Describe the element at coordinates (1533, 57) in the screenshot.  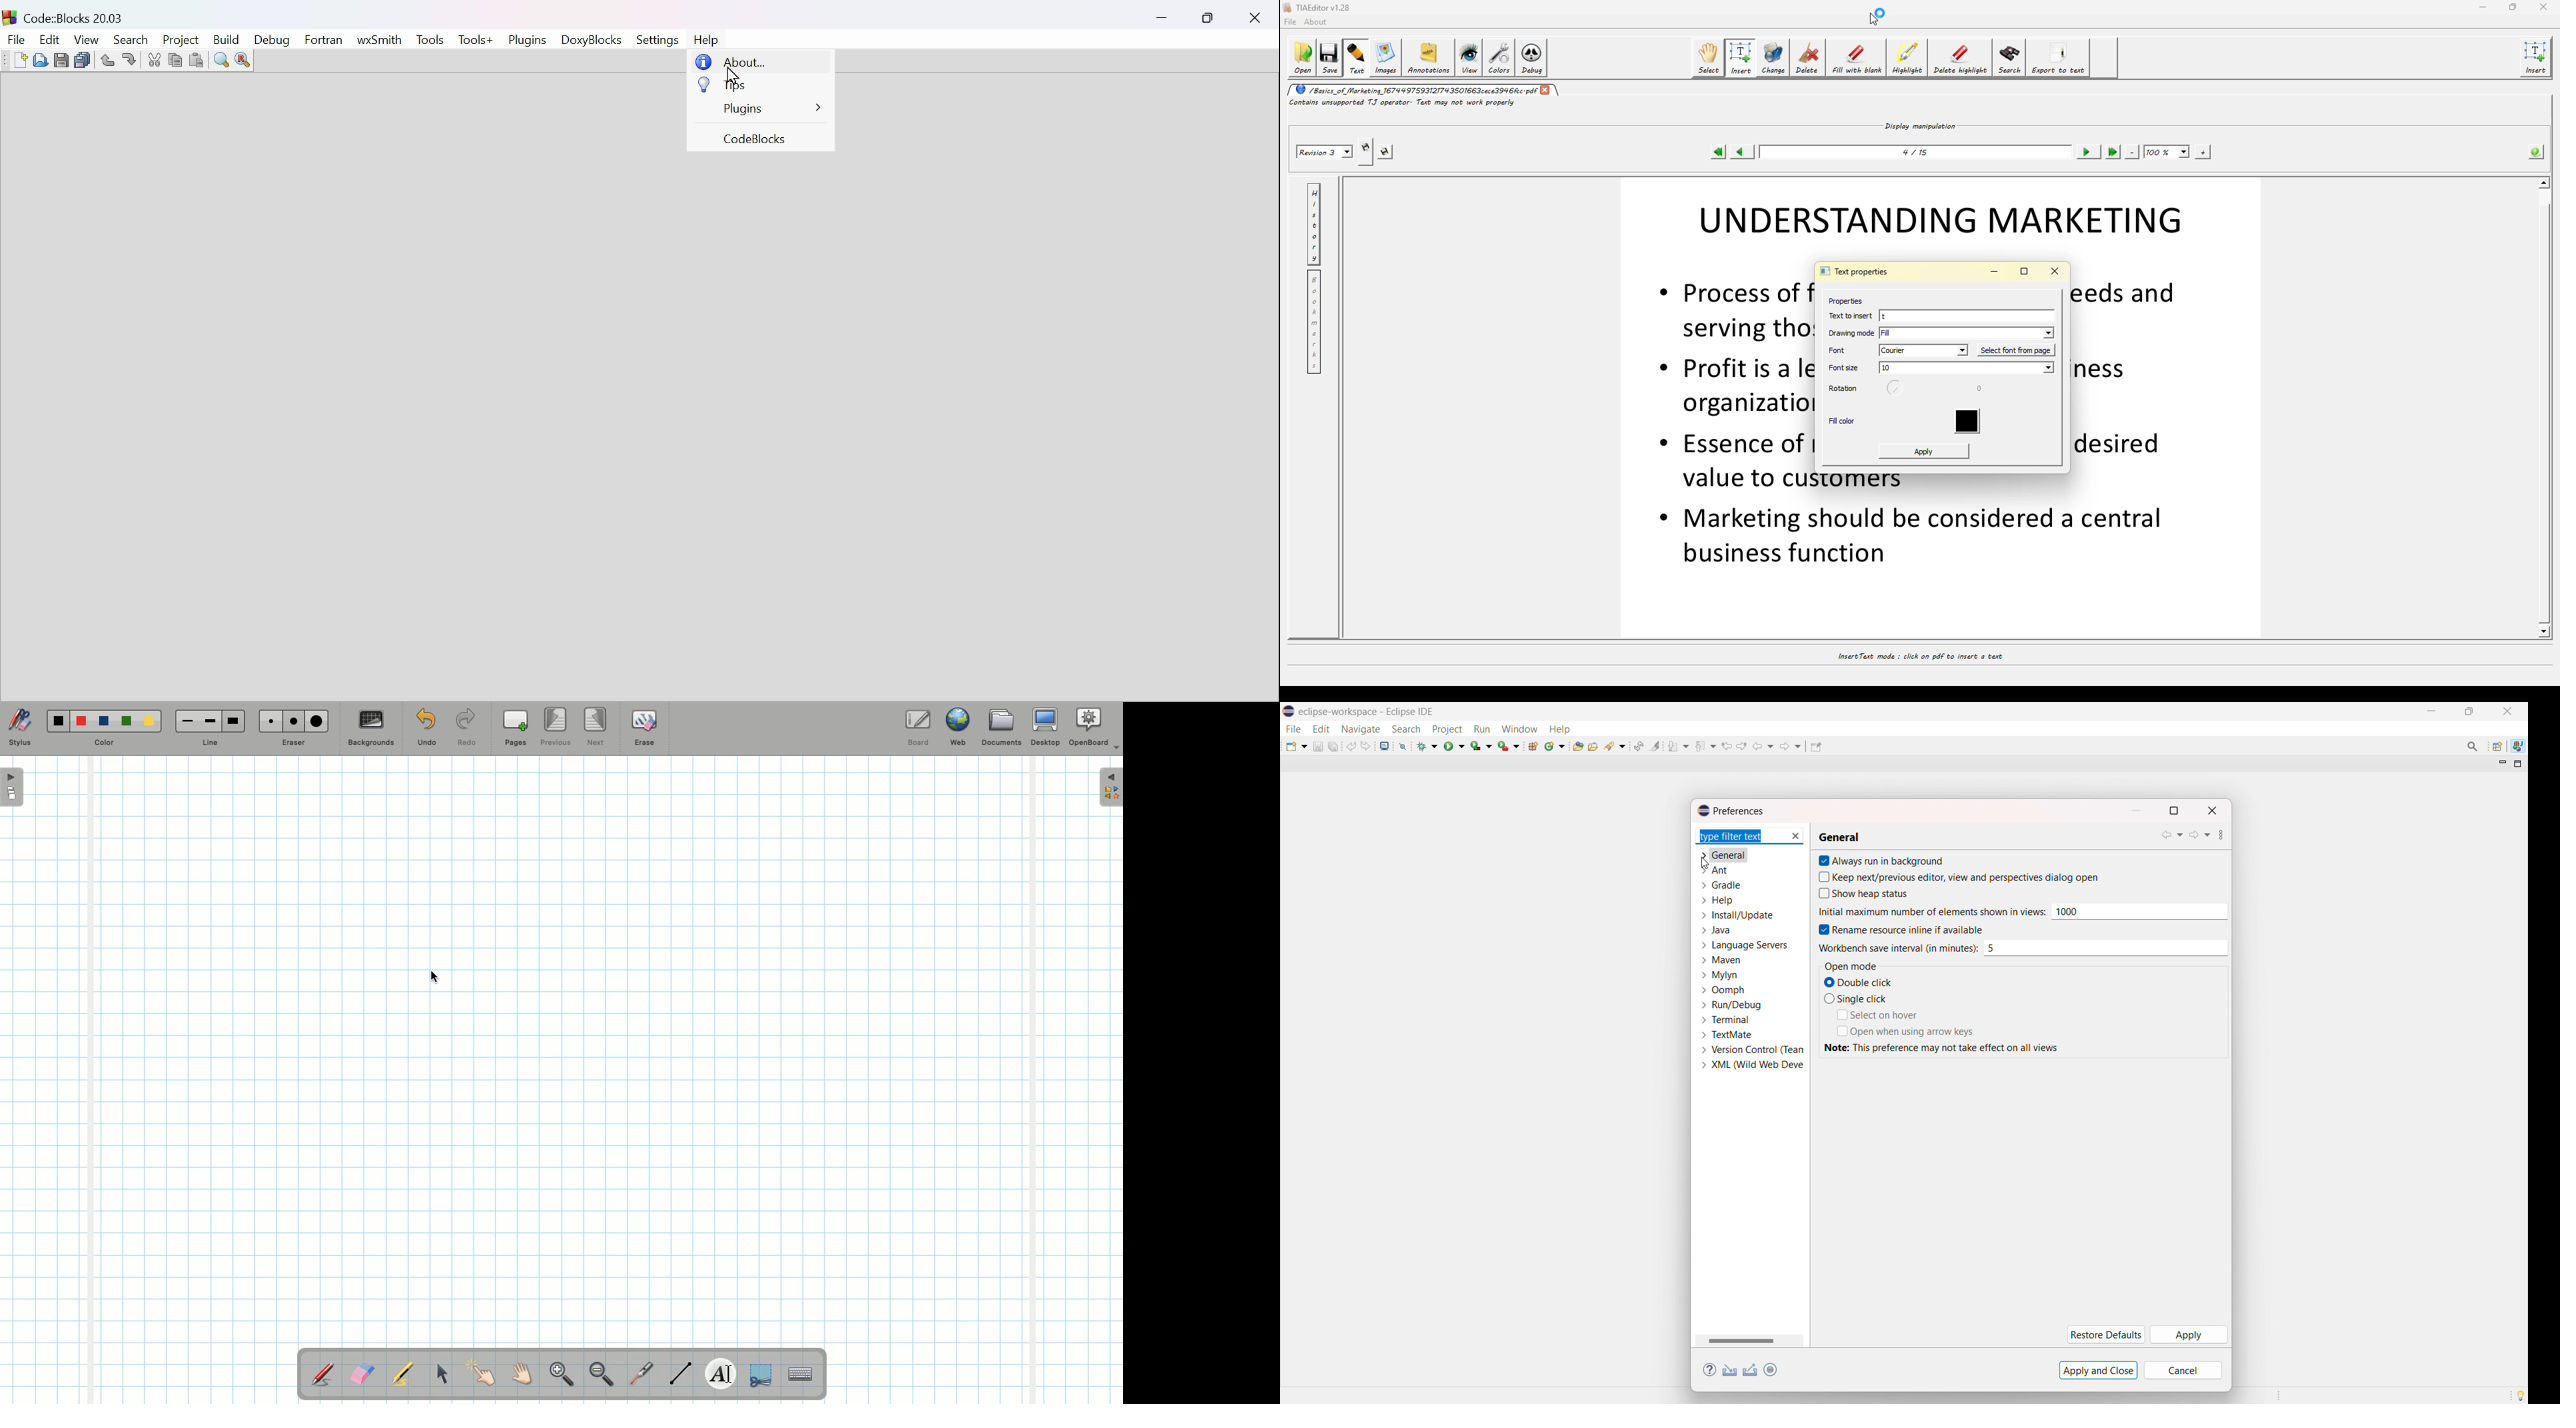
I see `debug` at that location.